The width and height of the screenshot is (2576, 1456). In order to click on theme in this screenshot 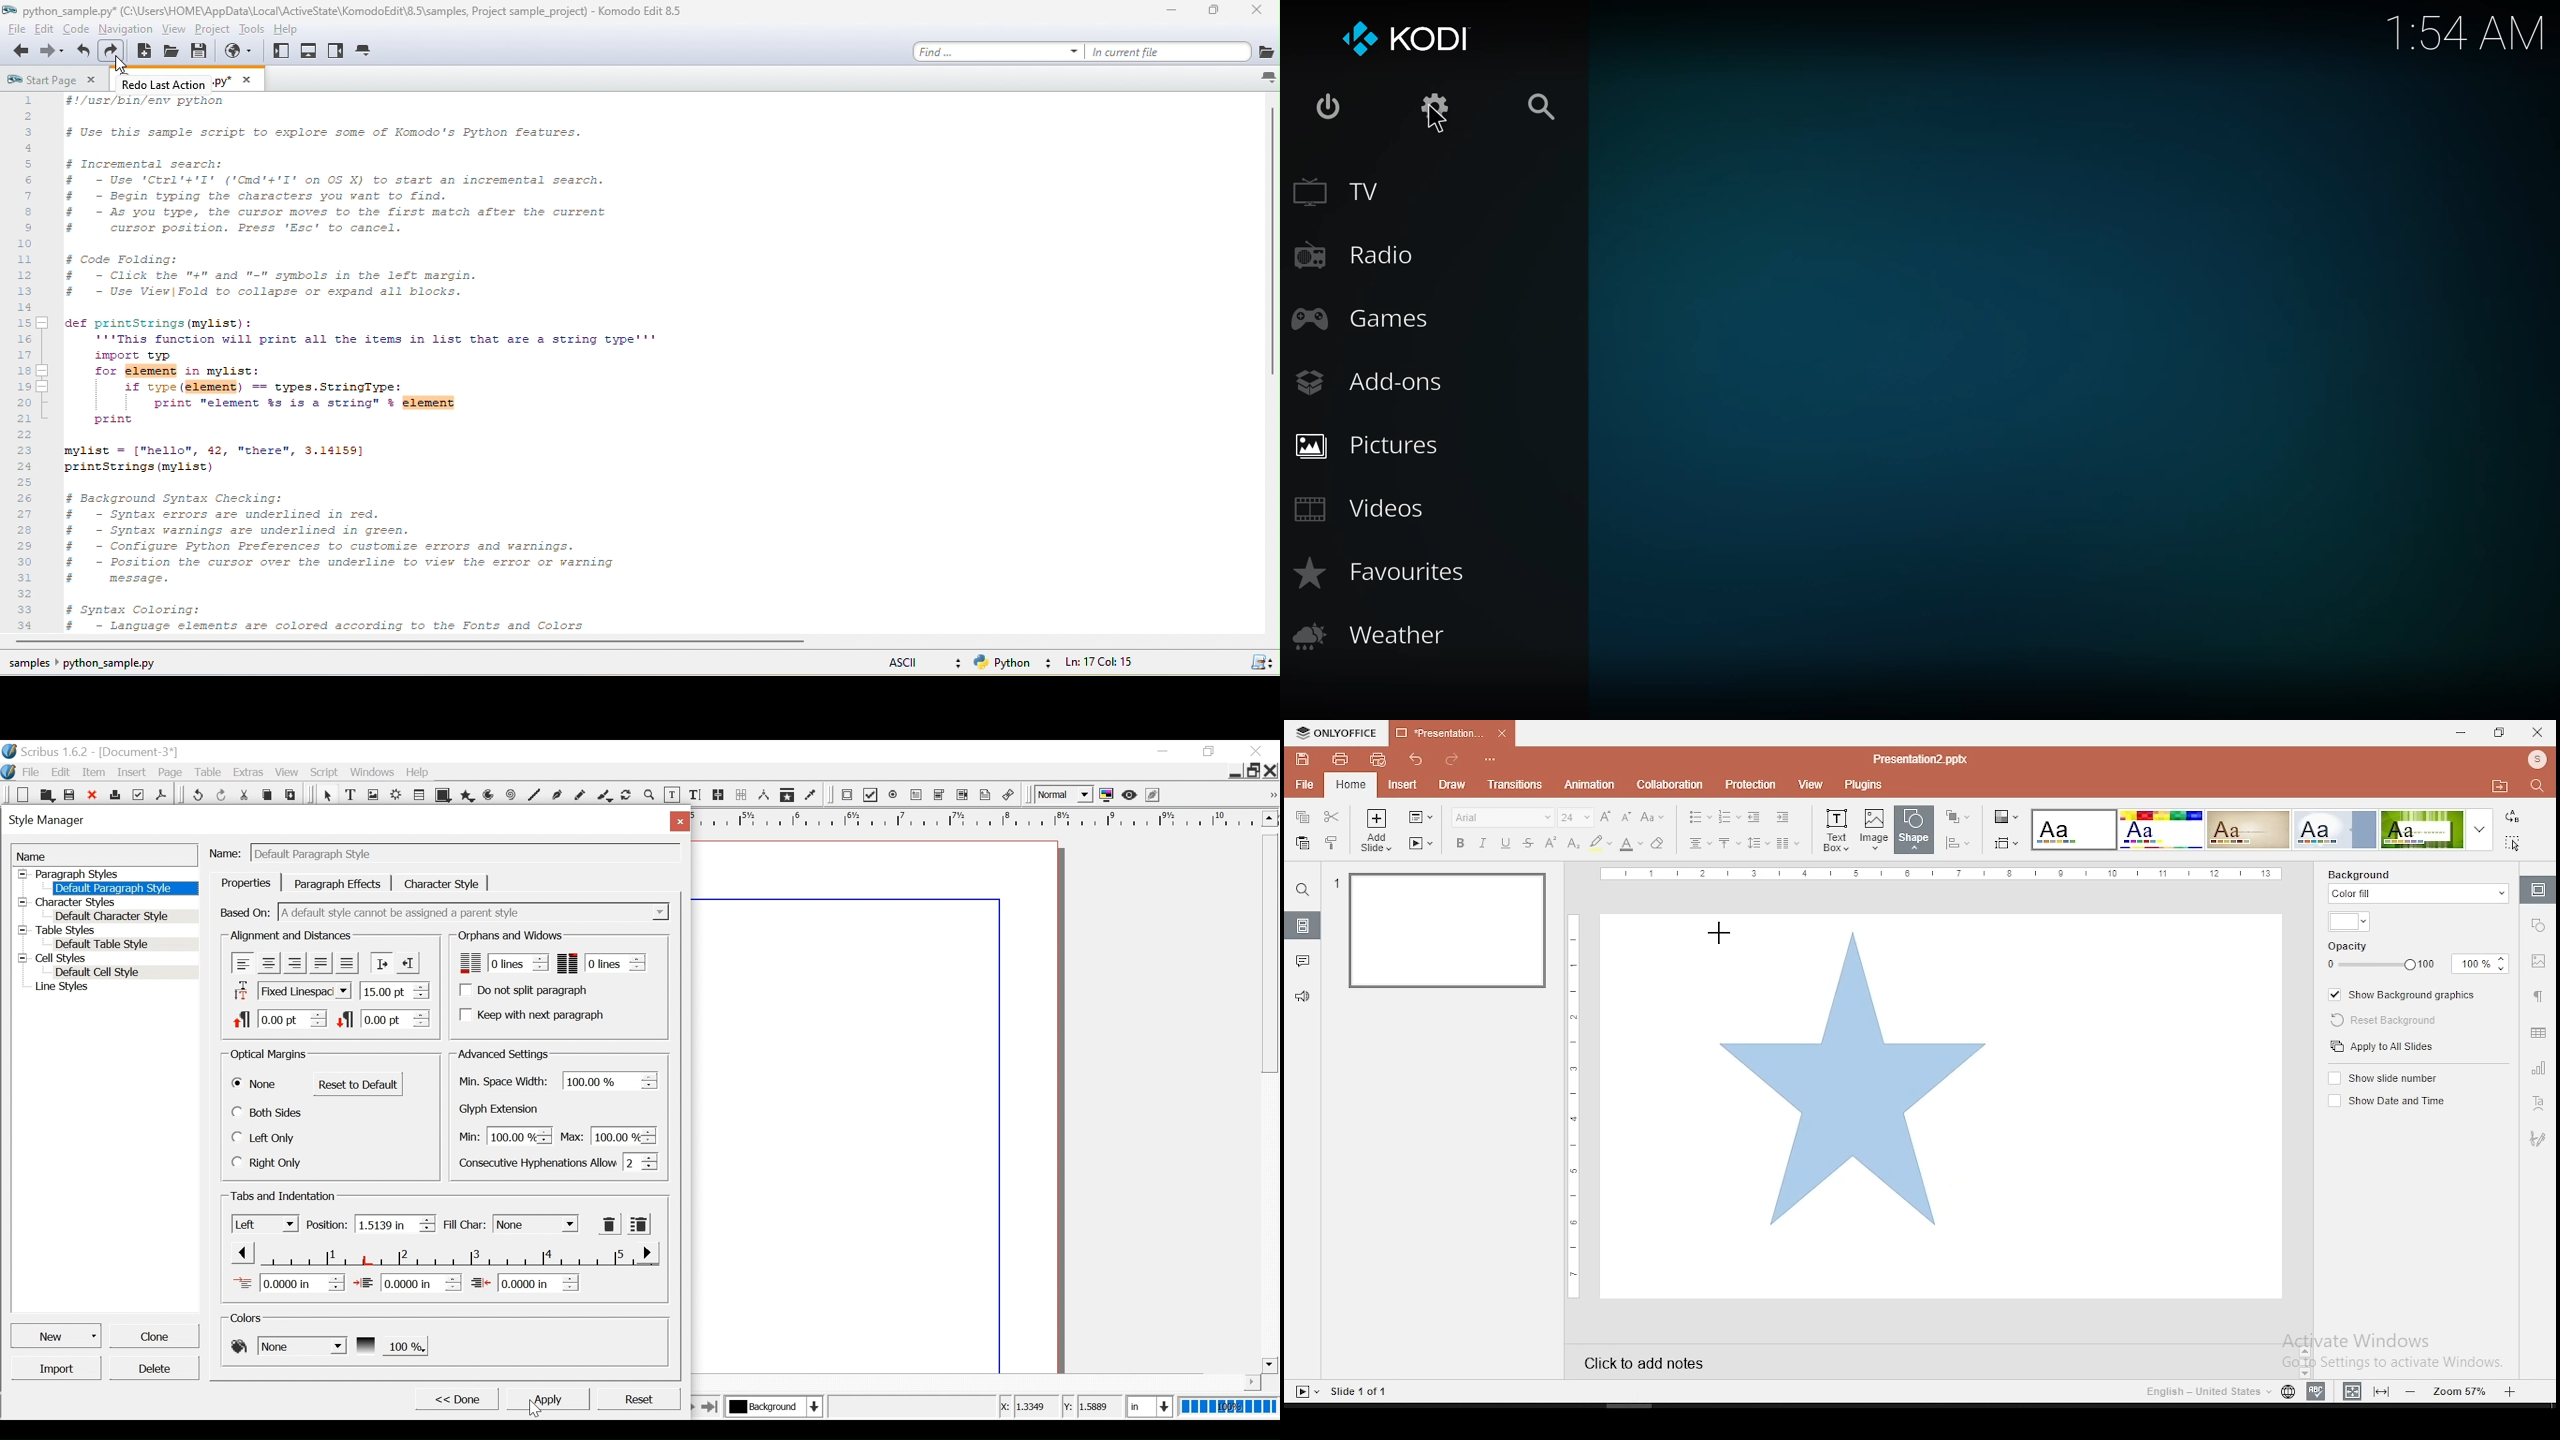, I will do `click(2335, 829)`.